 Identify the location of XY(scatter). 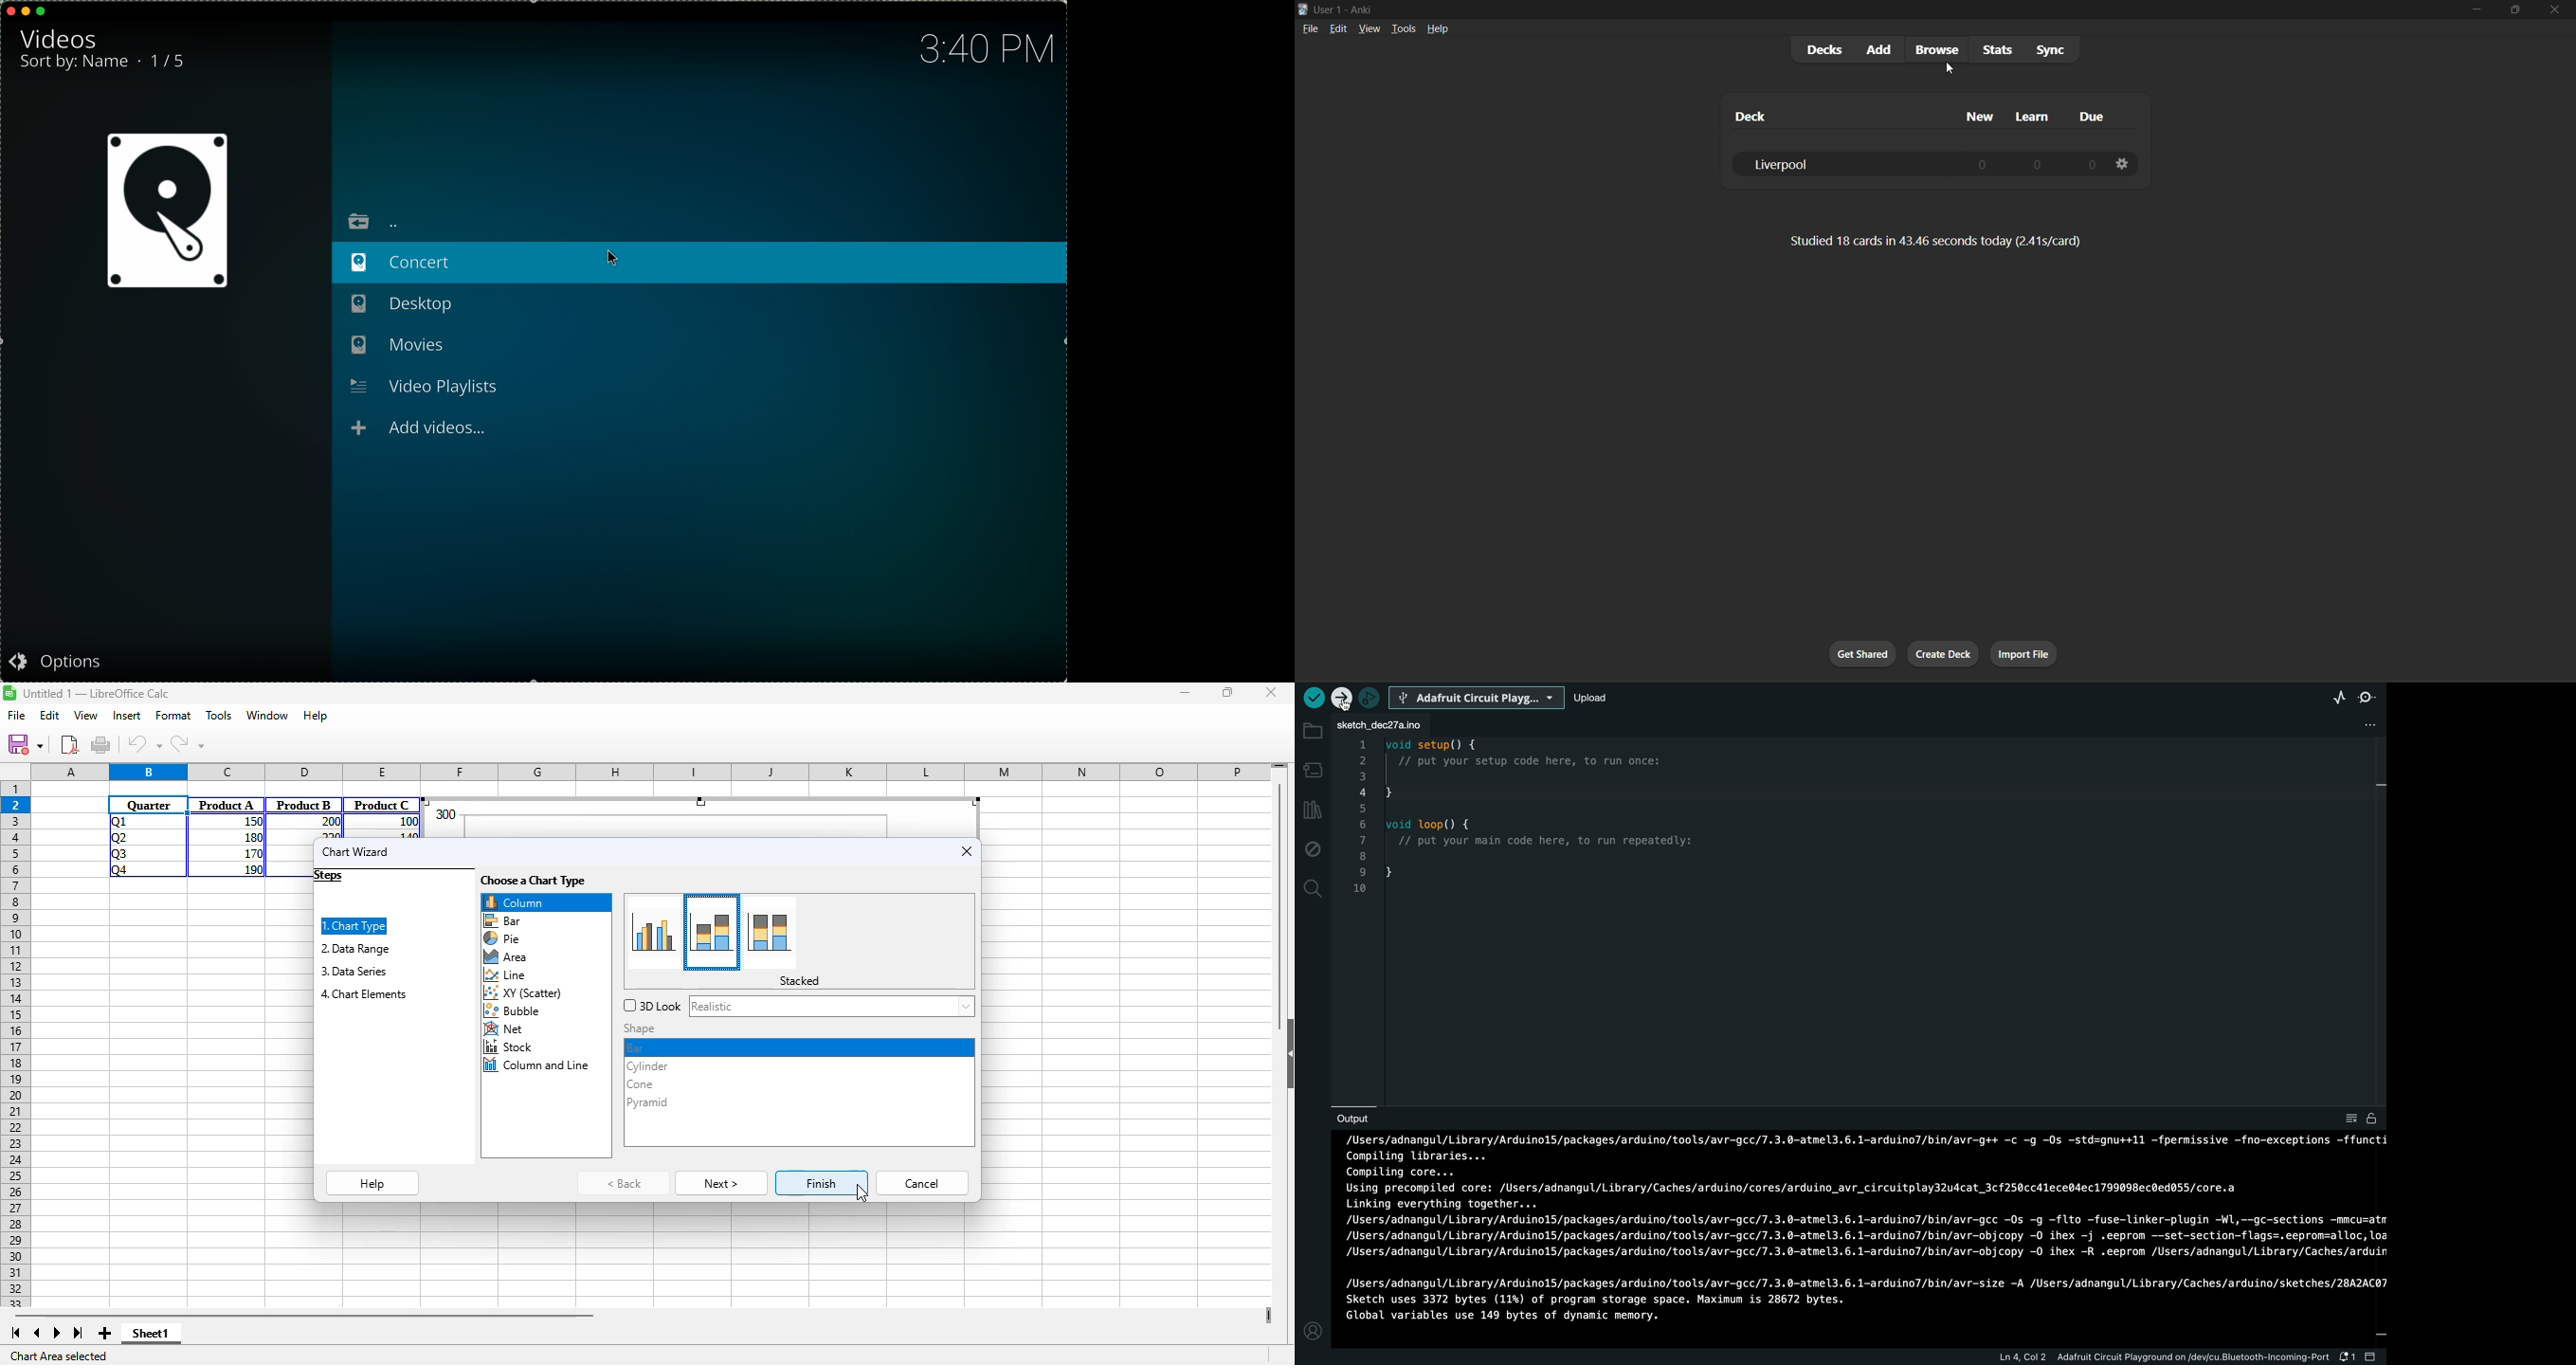
(525, 994).